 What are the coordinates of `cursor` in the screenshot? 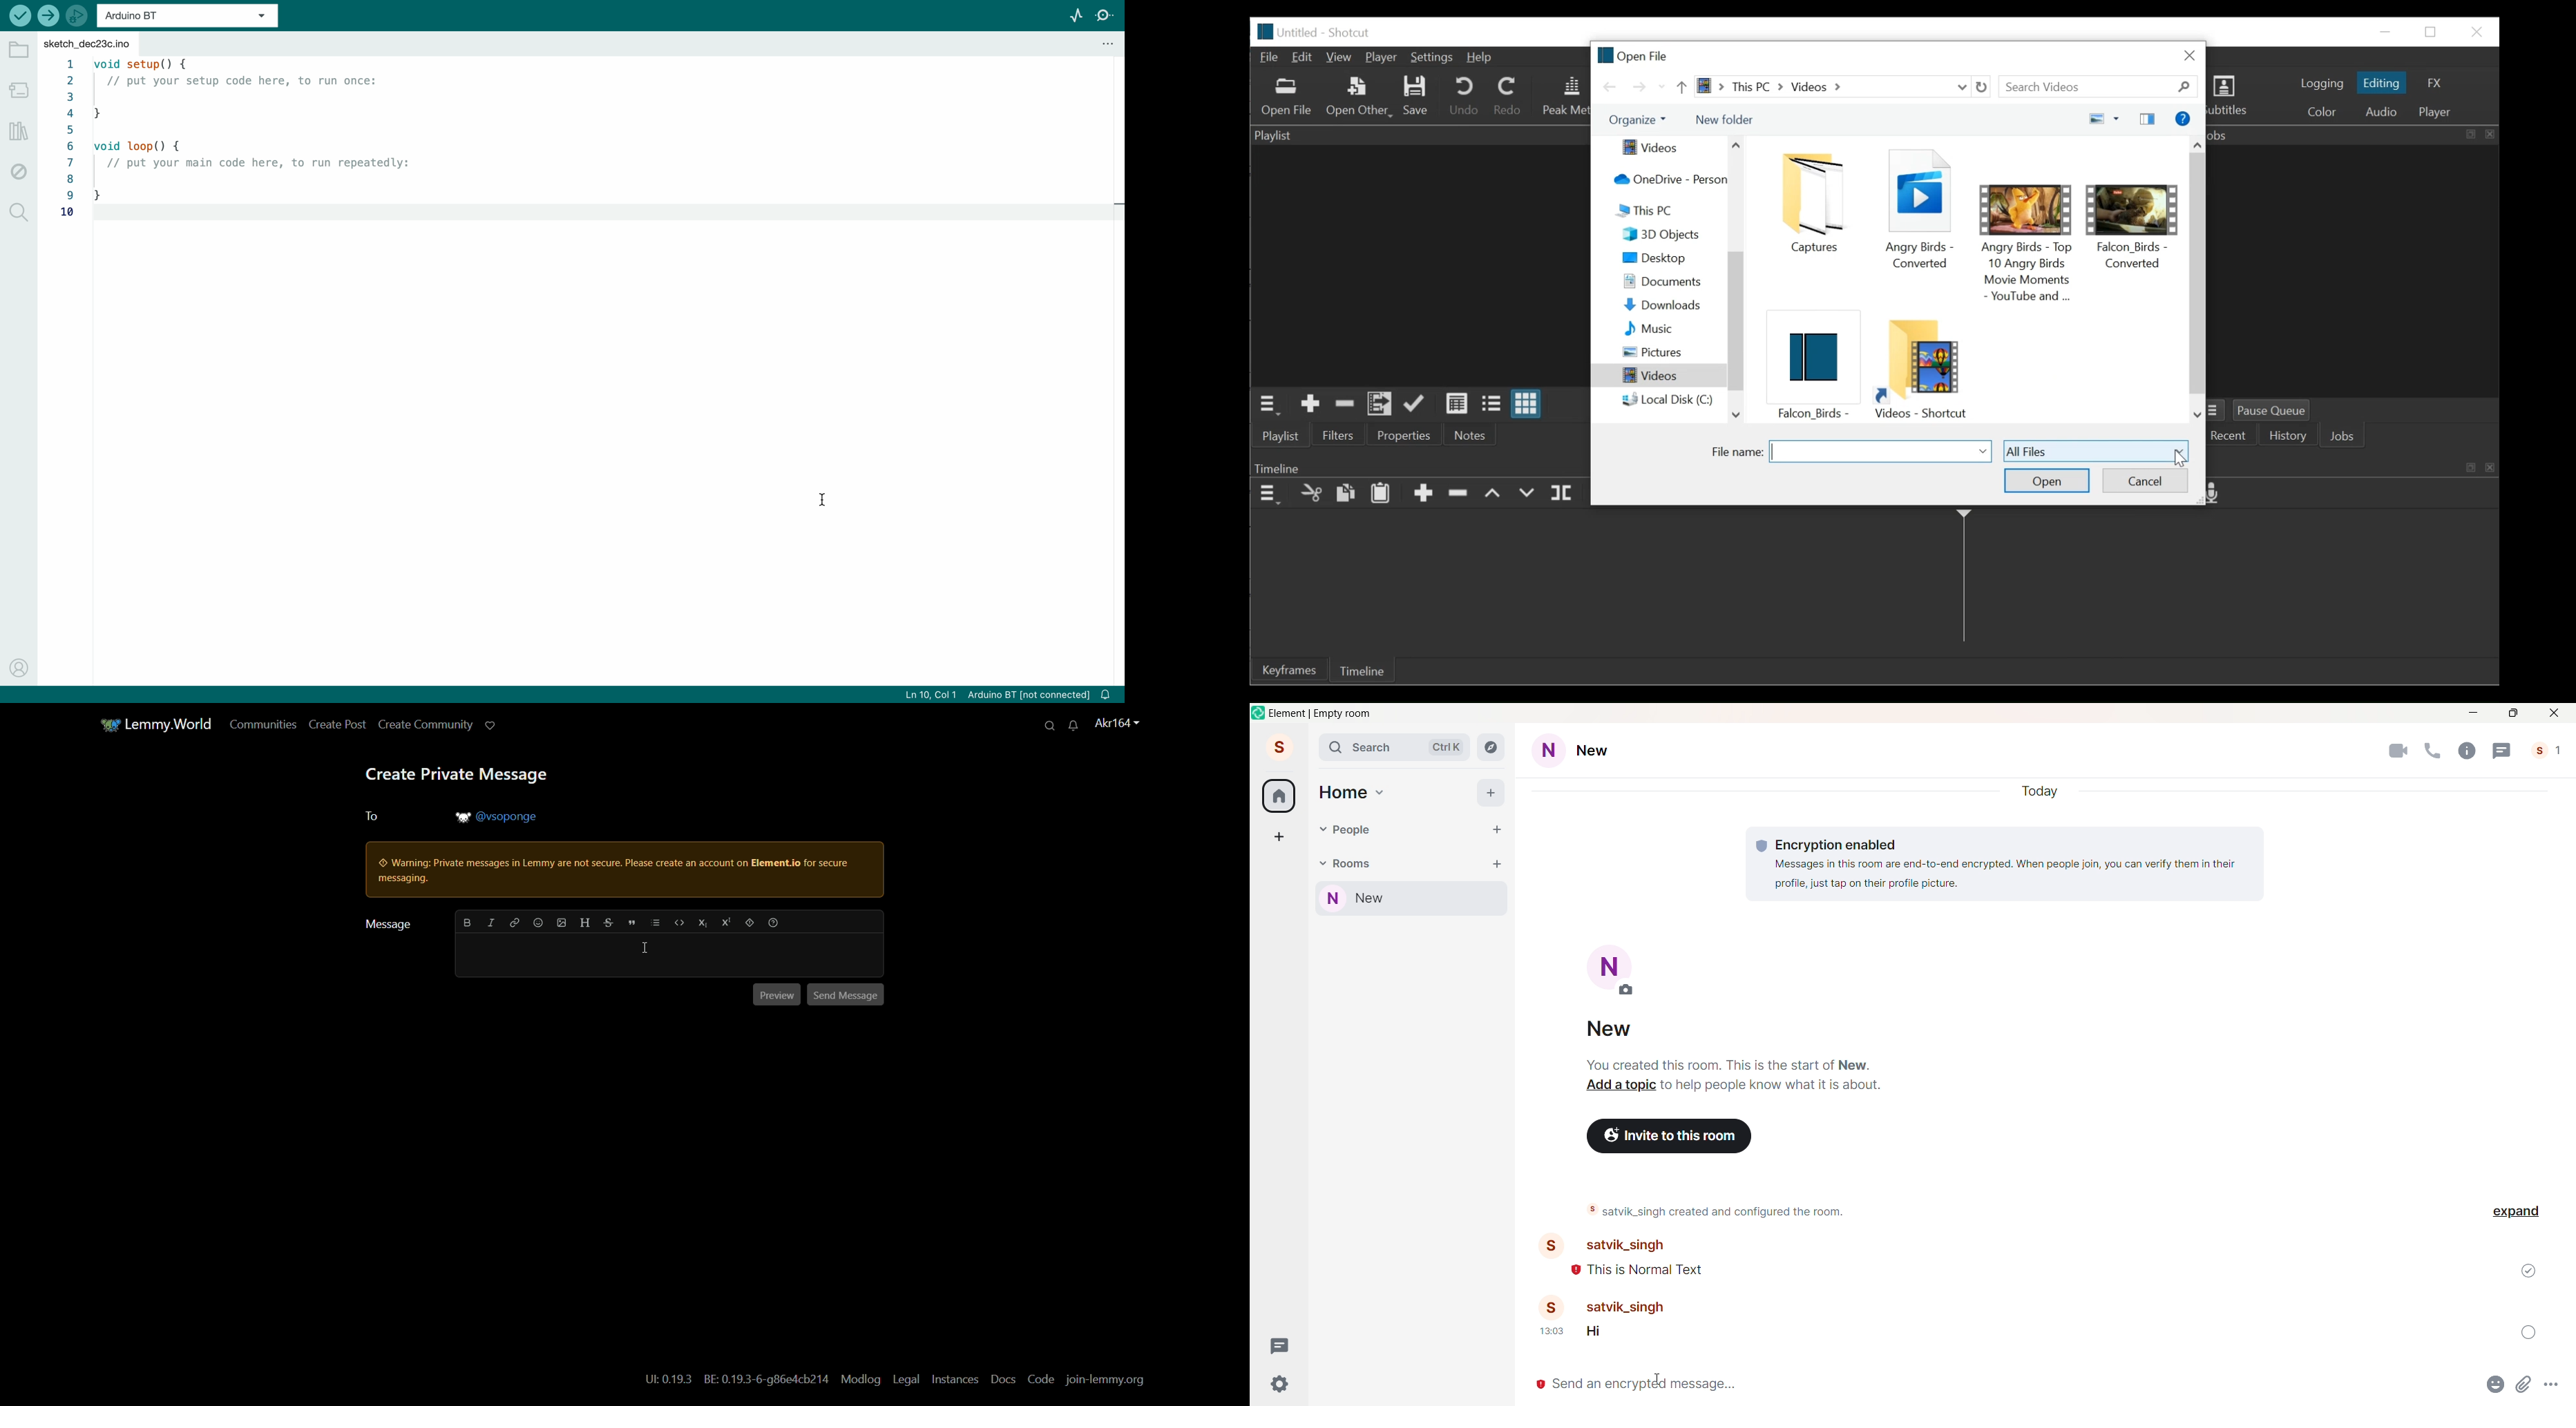 It's located at (644, 951).